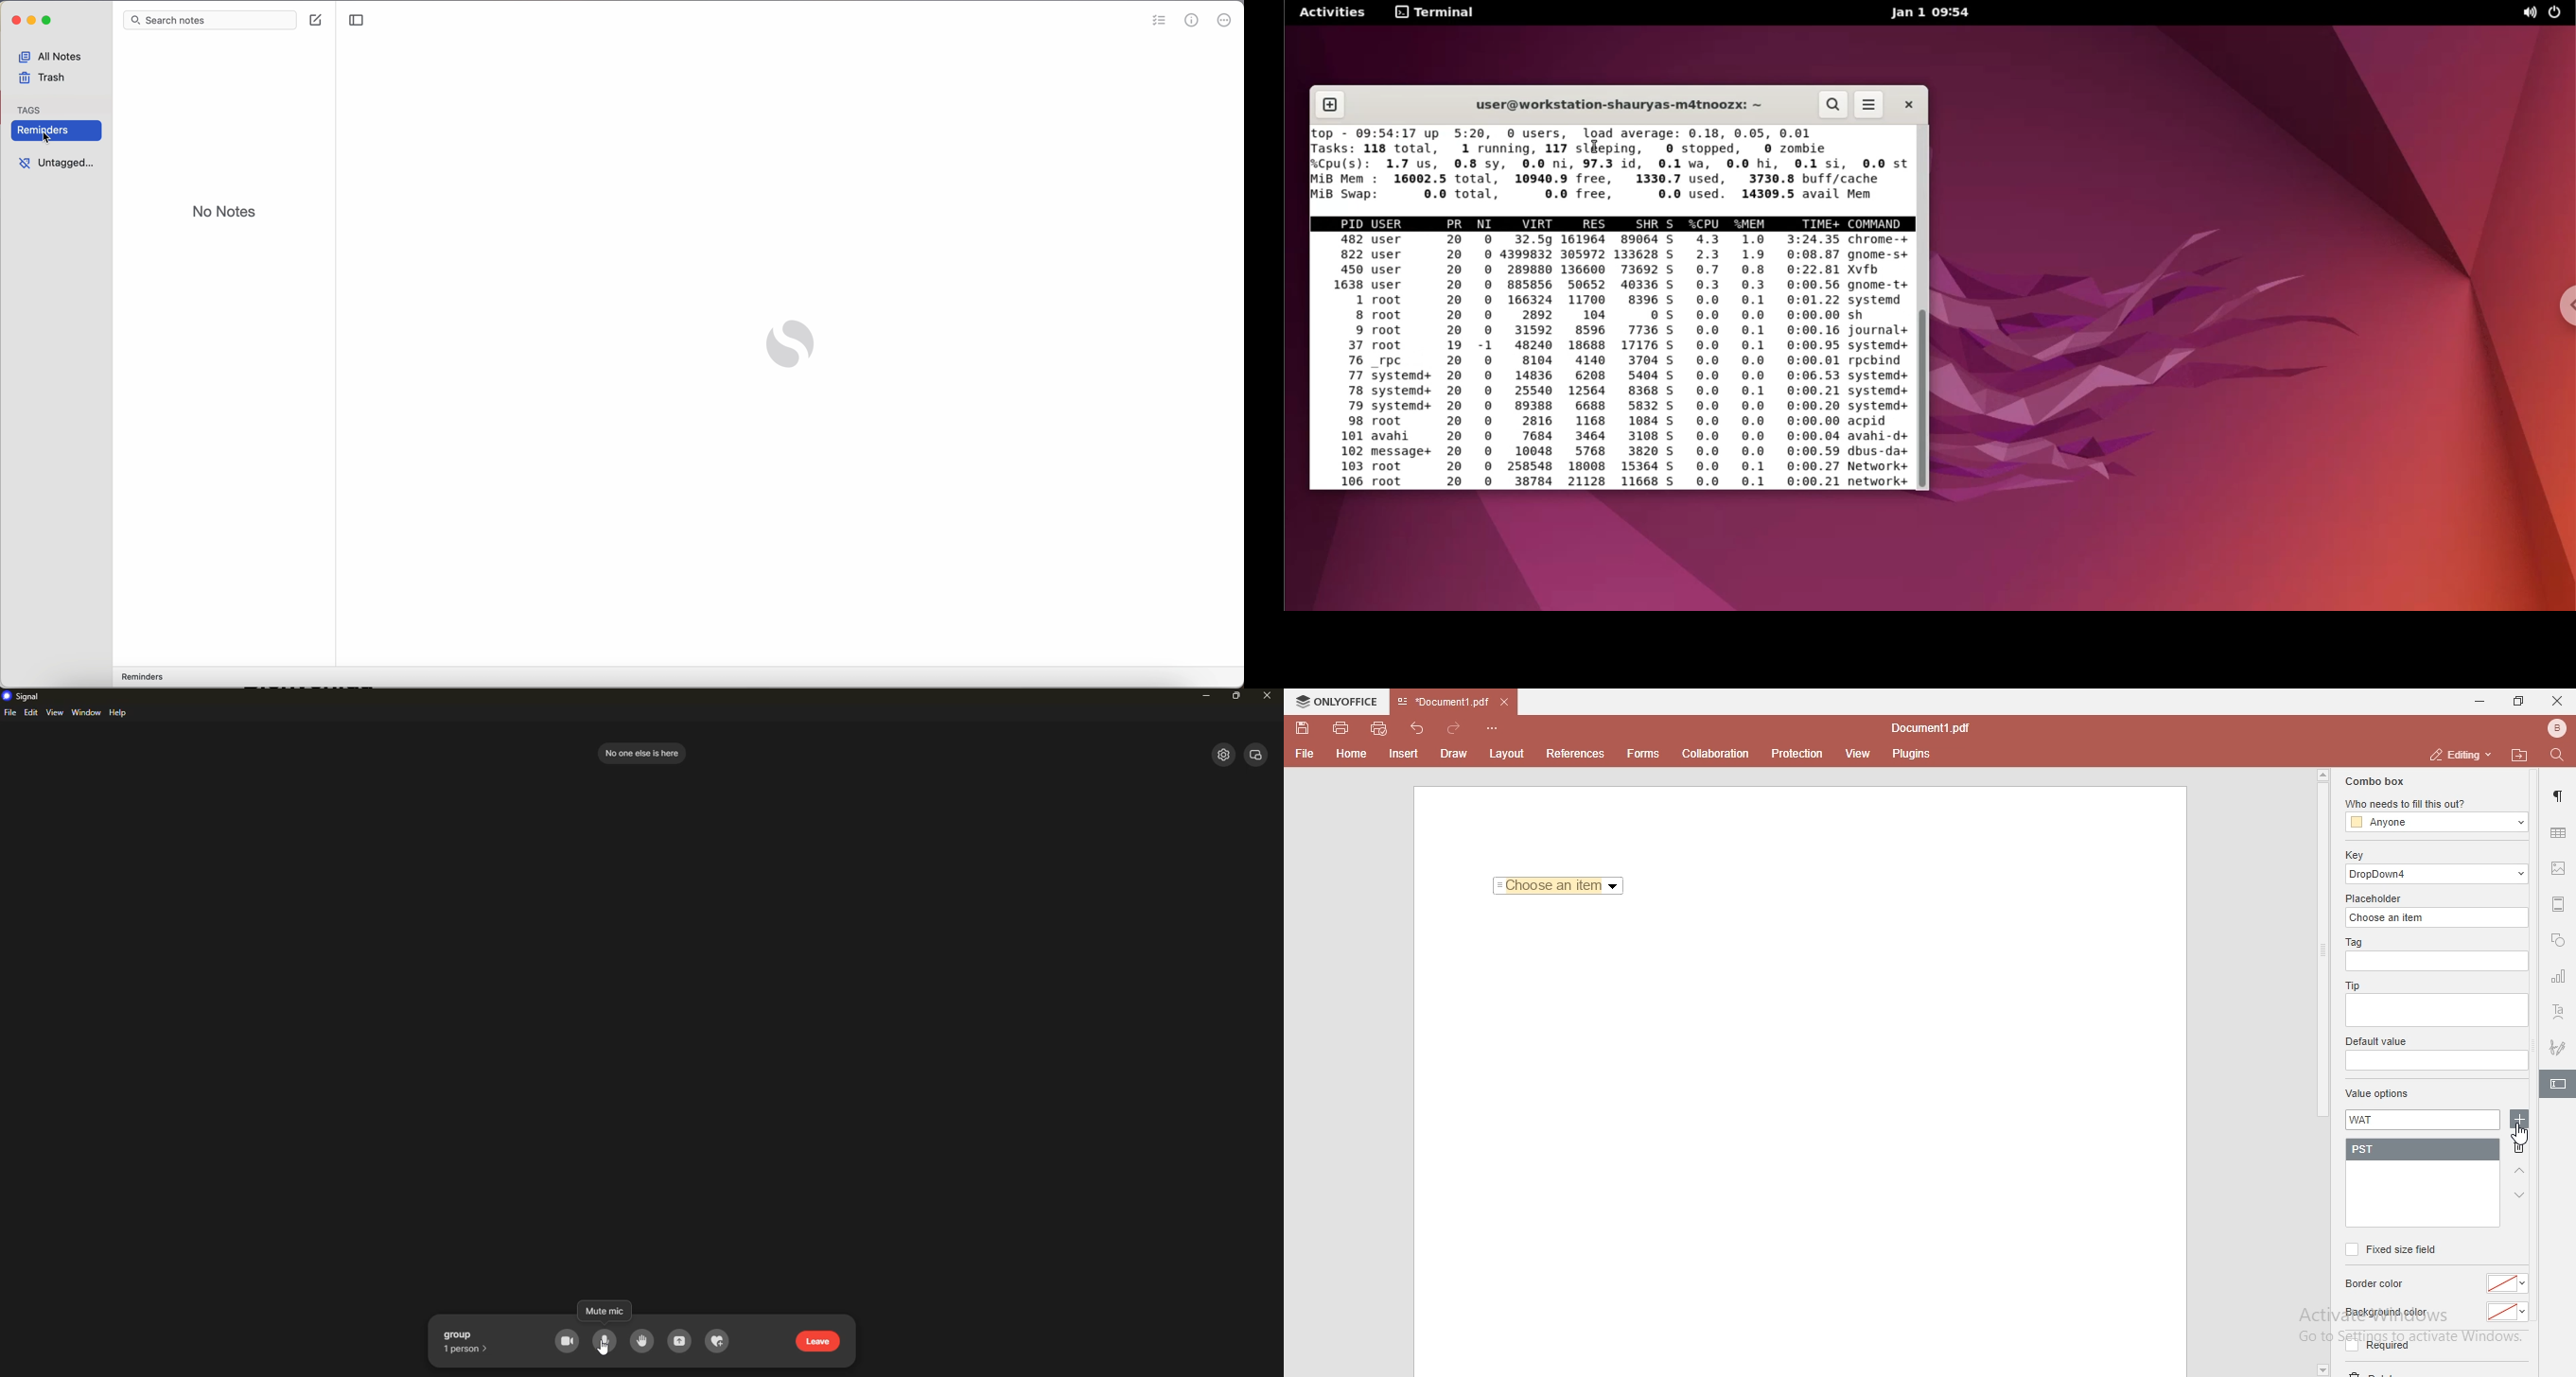  What do you see at coordinates (1303, 754) in the screenshot?
I see `File` at bounding box center [1303, 754].